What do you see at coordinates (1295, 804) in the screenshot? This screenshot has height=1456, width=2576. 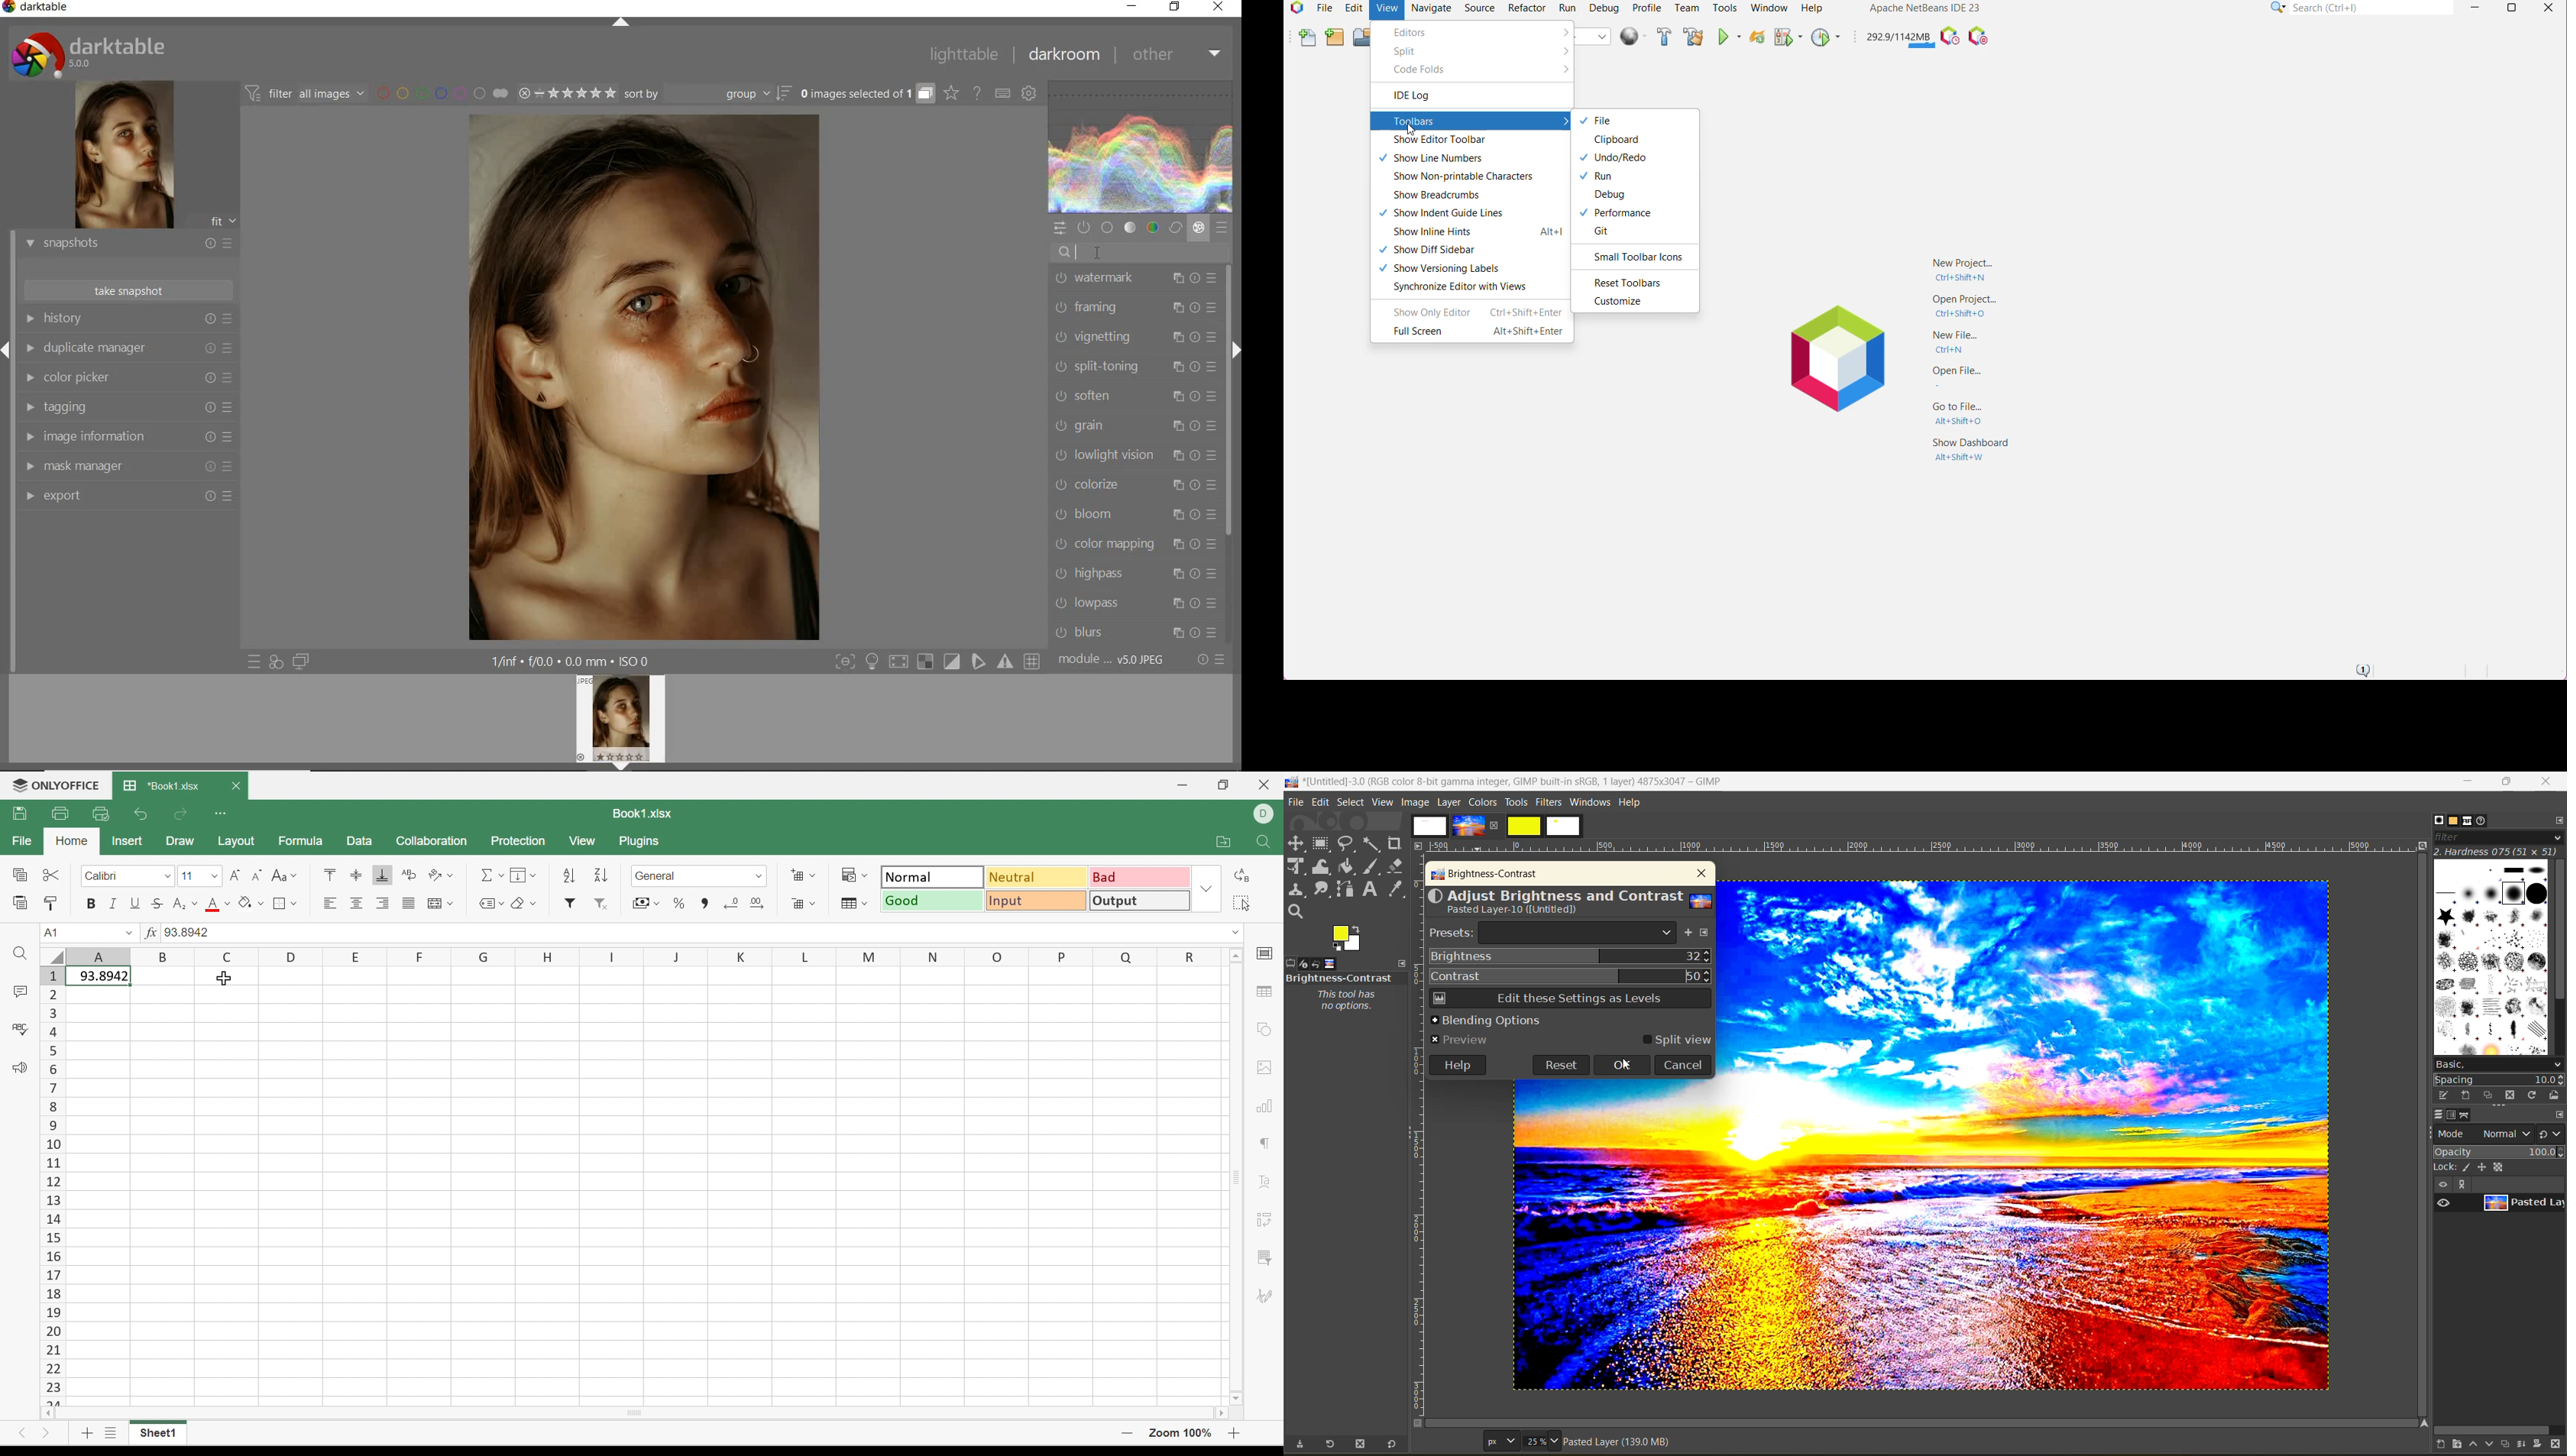 I see `file` at bounding box center [1295, 804].